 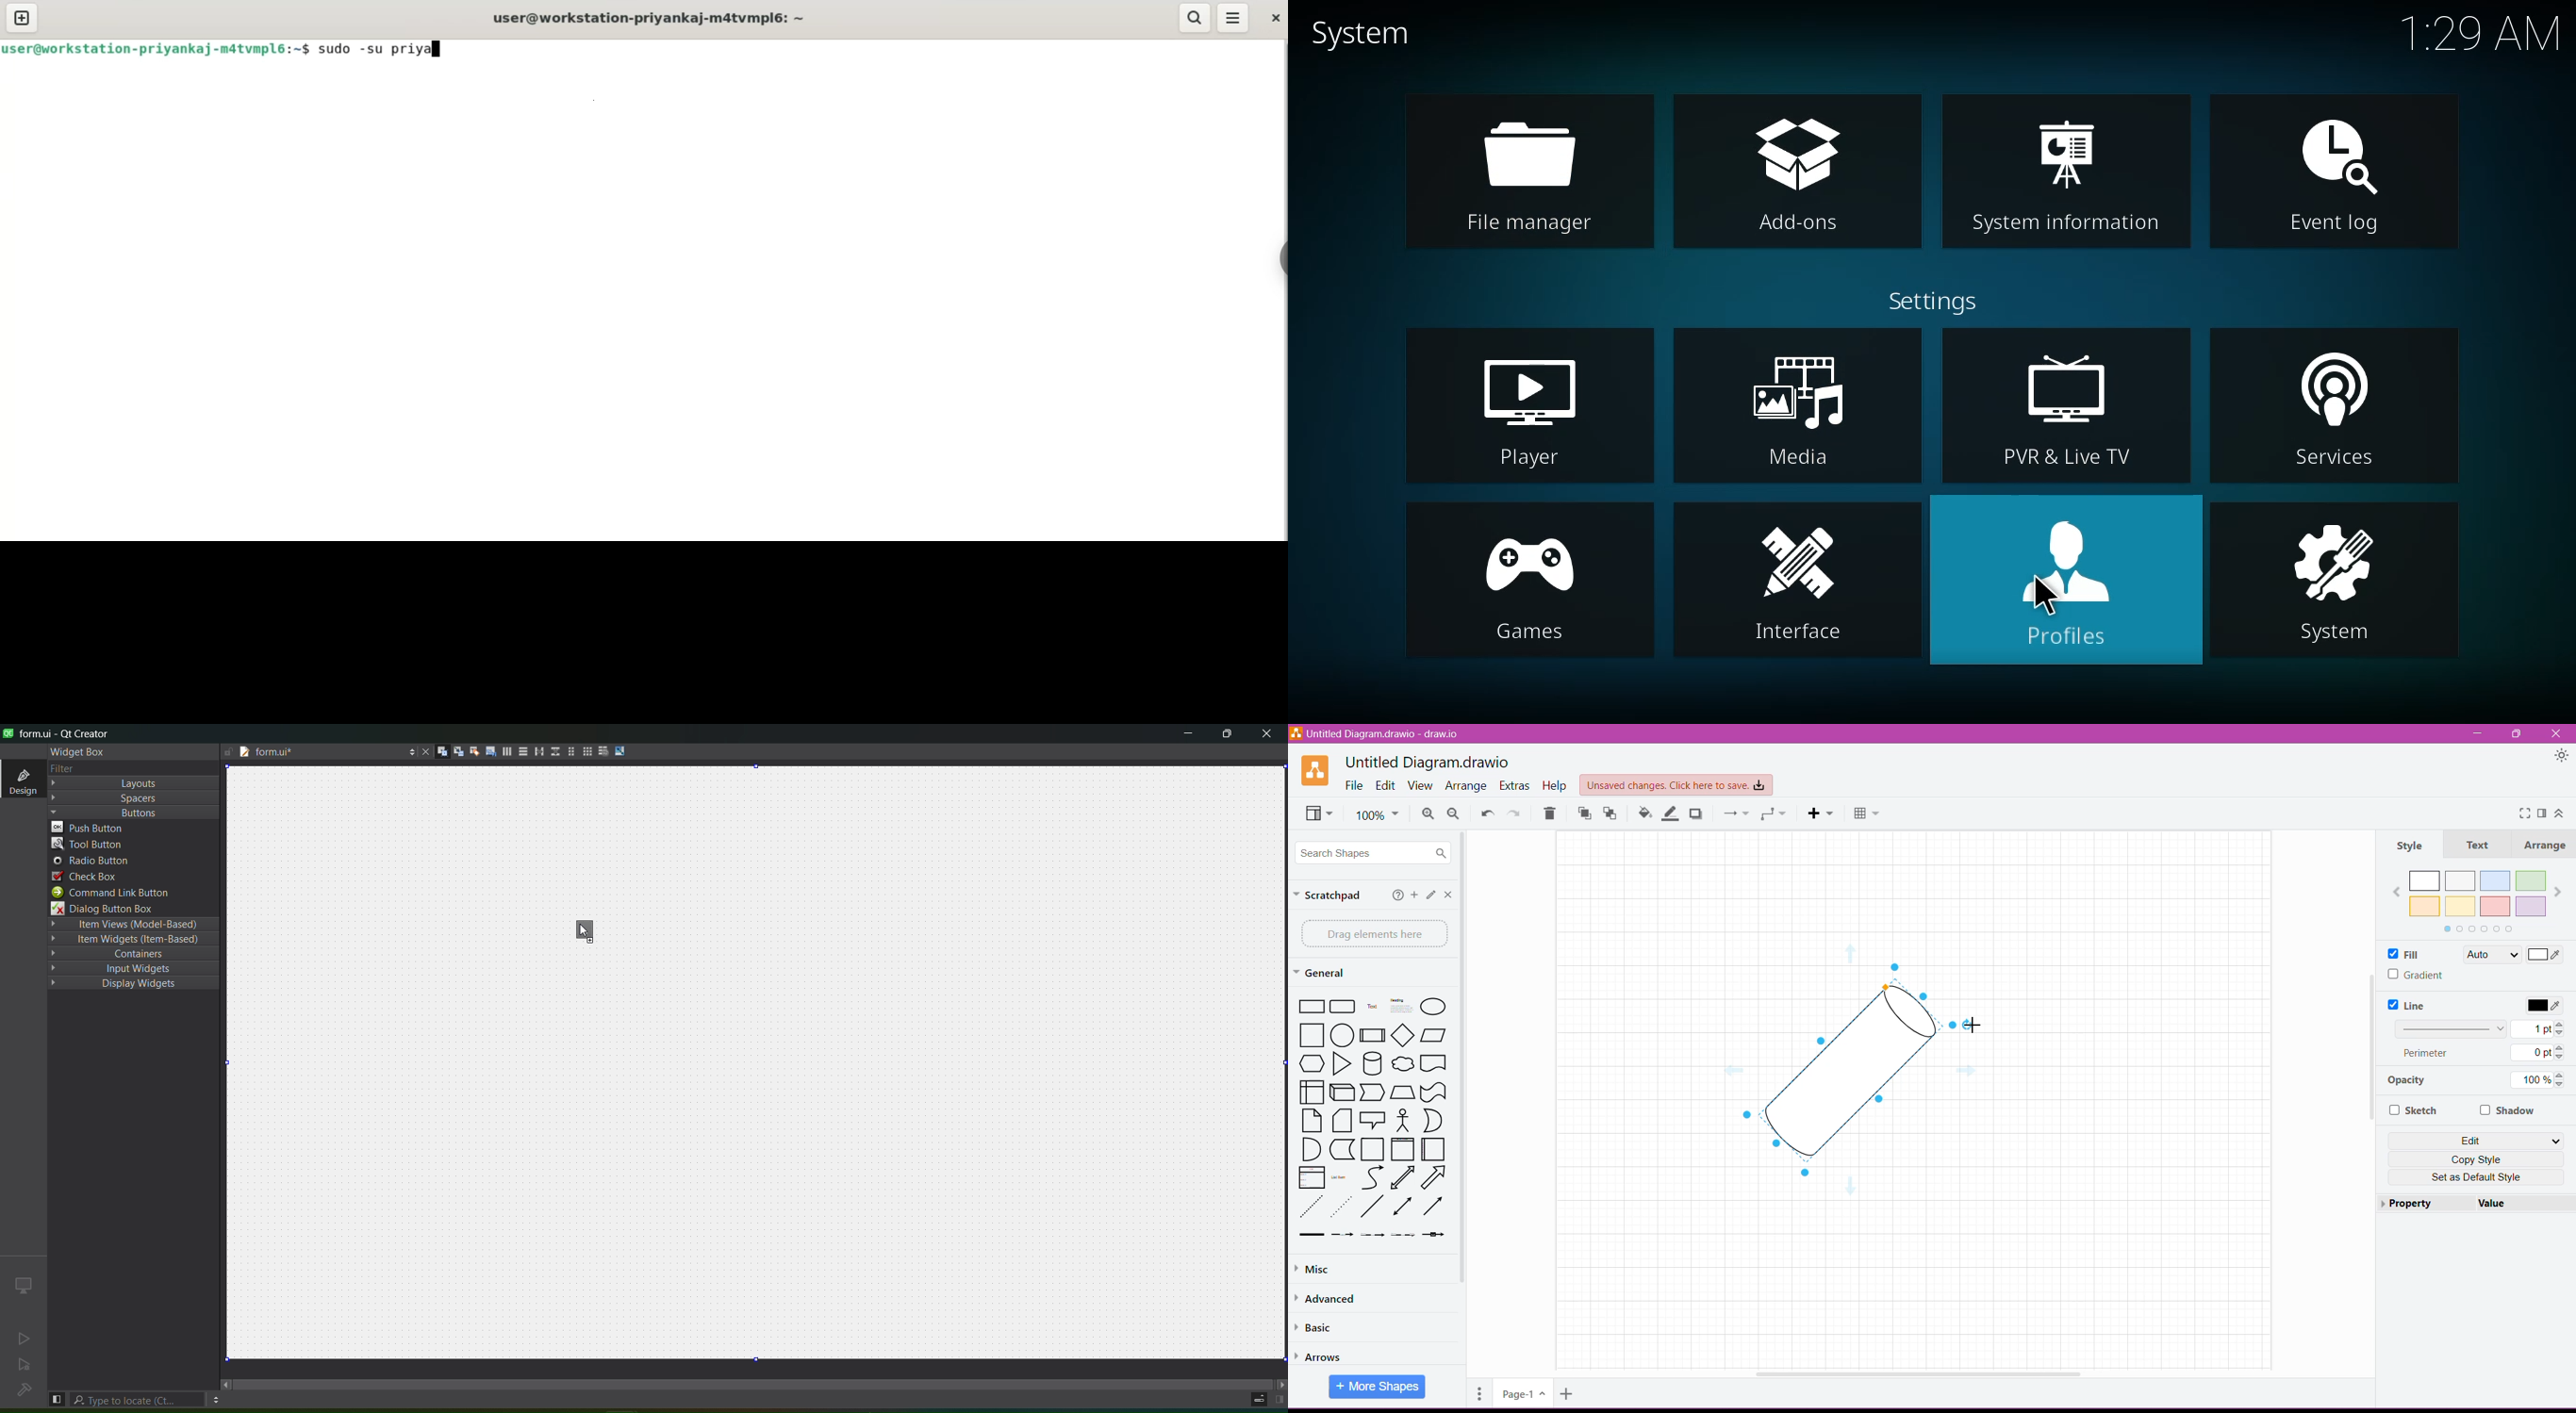 What do you see at coordinates (1643, 815) in the screenshot?
I see `Fill Color` at bounding box center [1643, 815].